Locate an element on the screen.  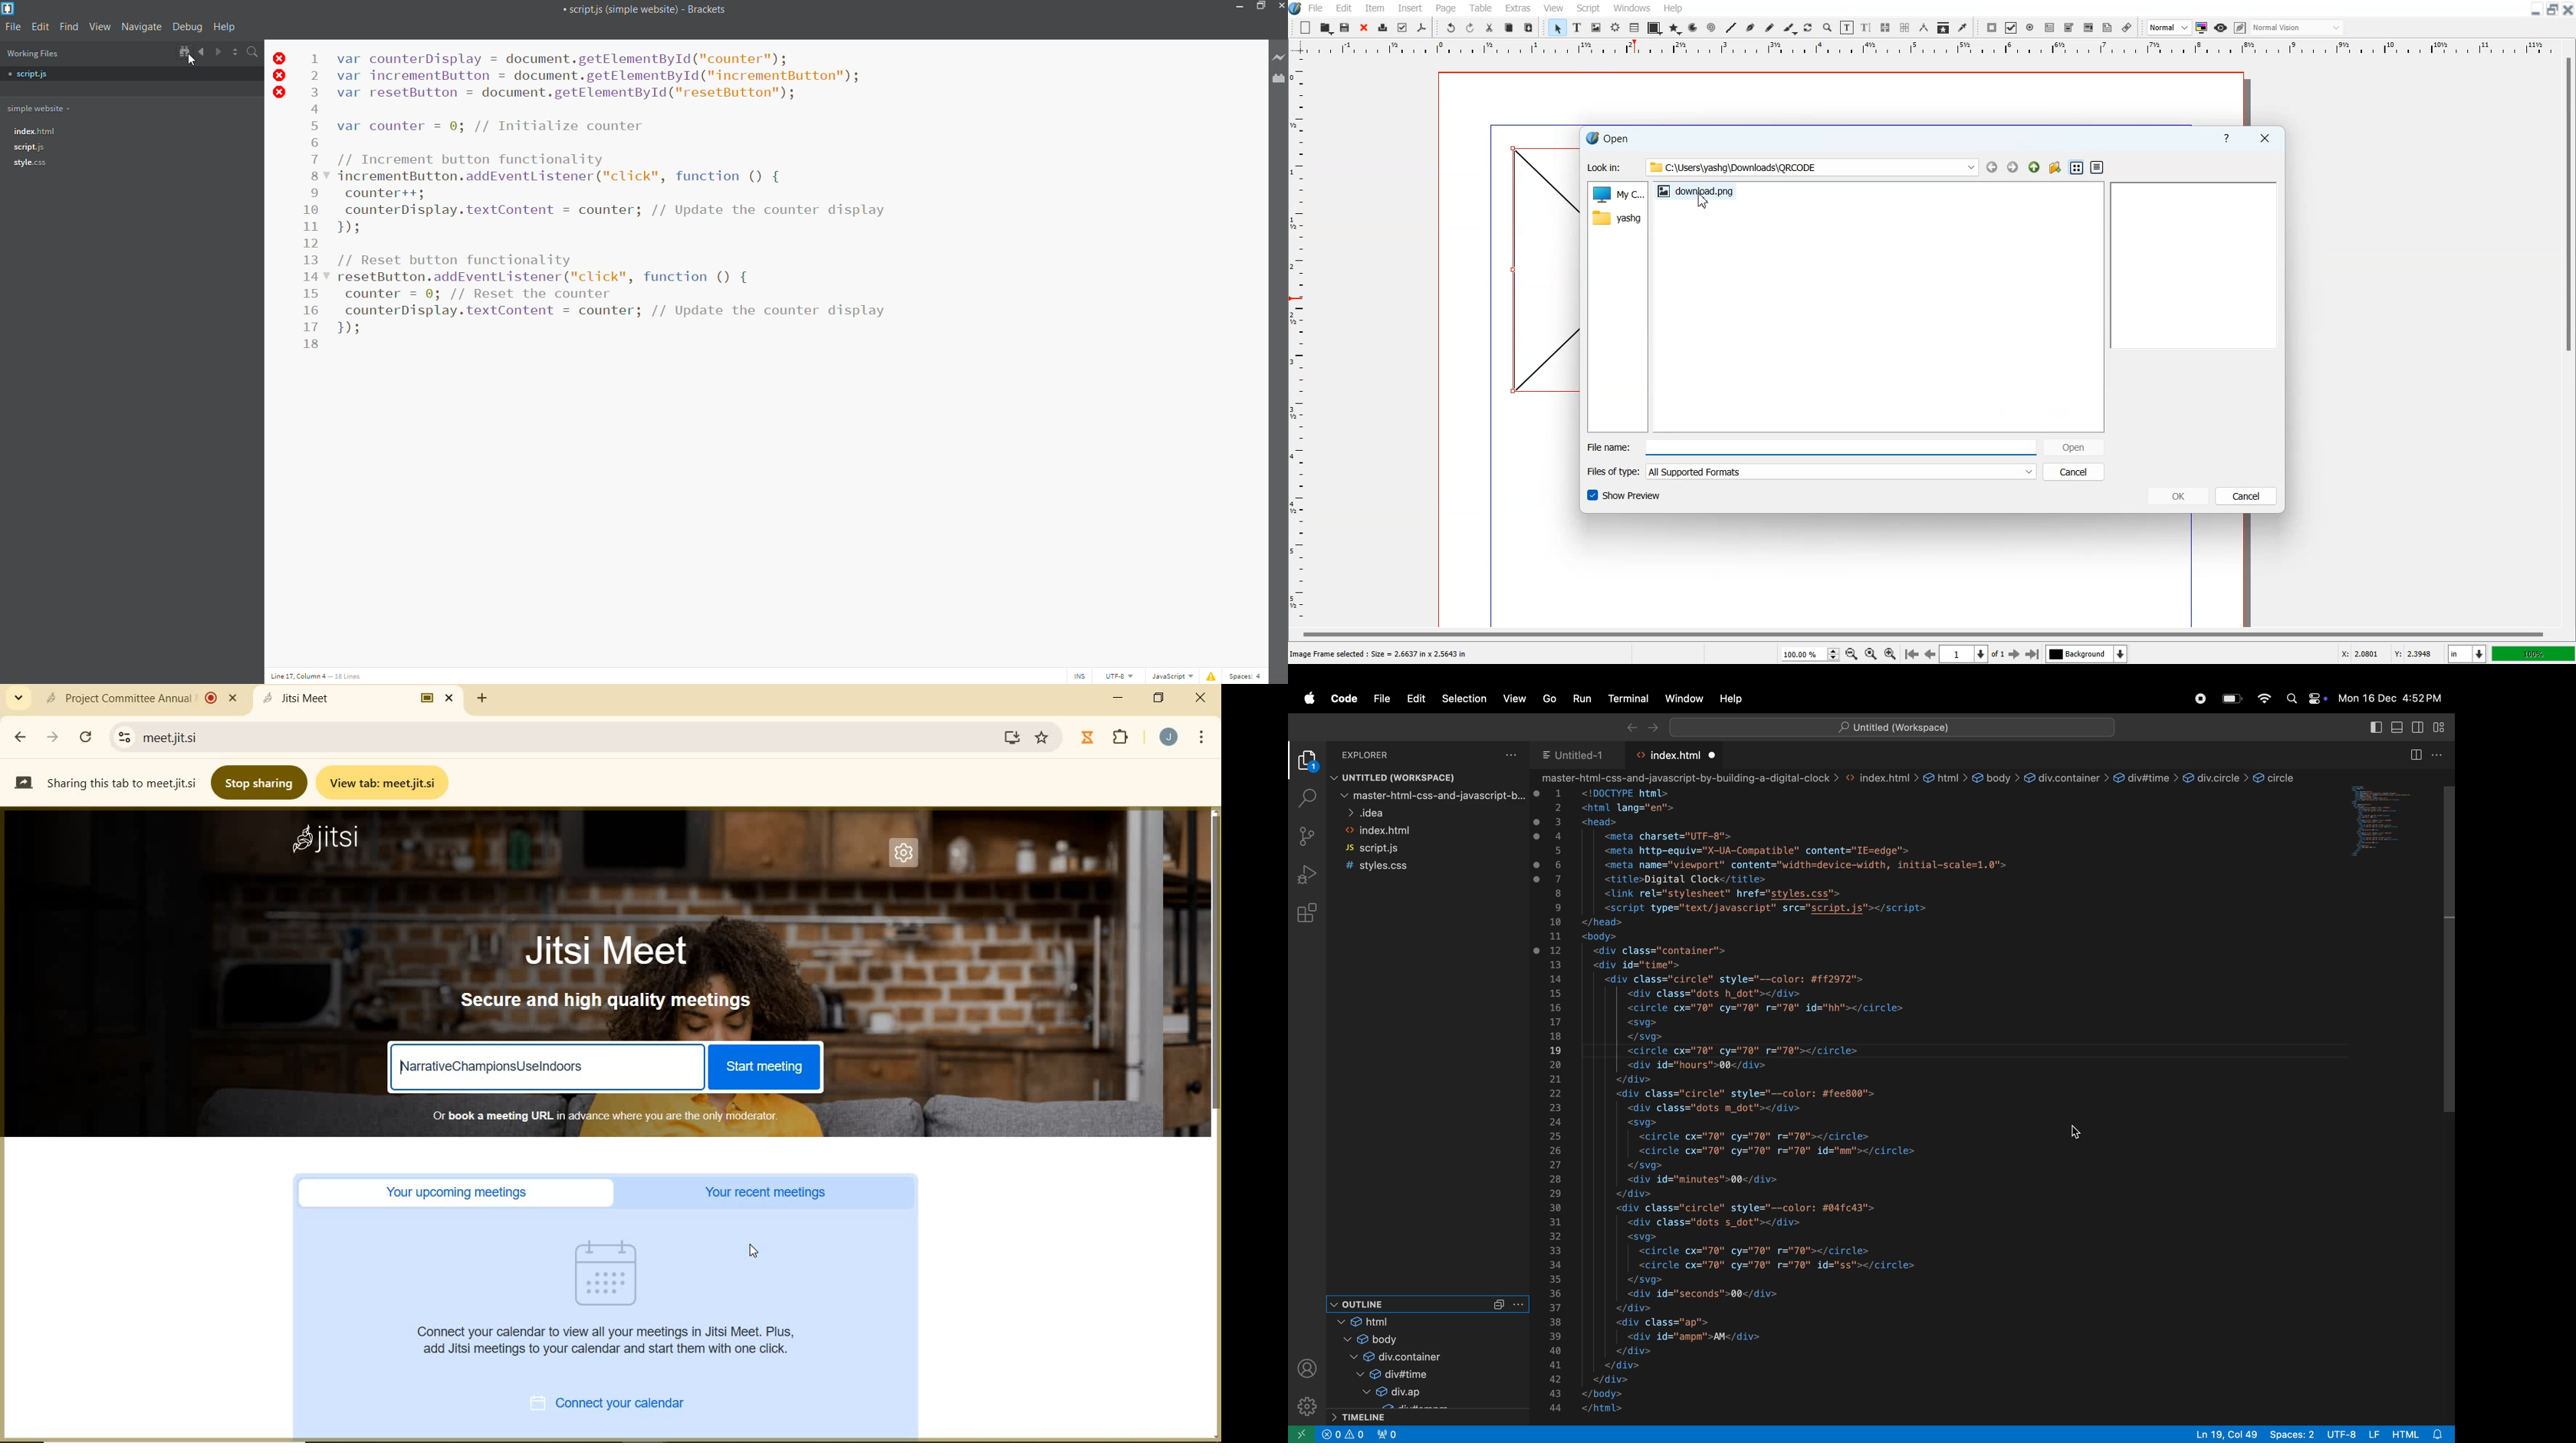
JavaScript is located at coordinates (1168, 676).